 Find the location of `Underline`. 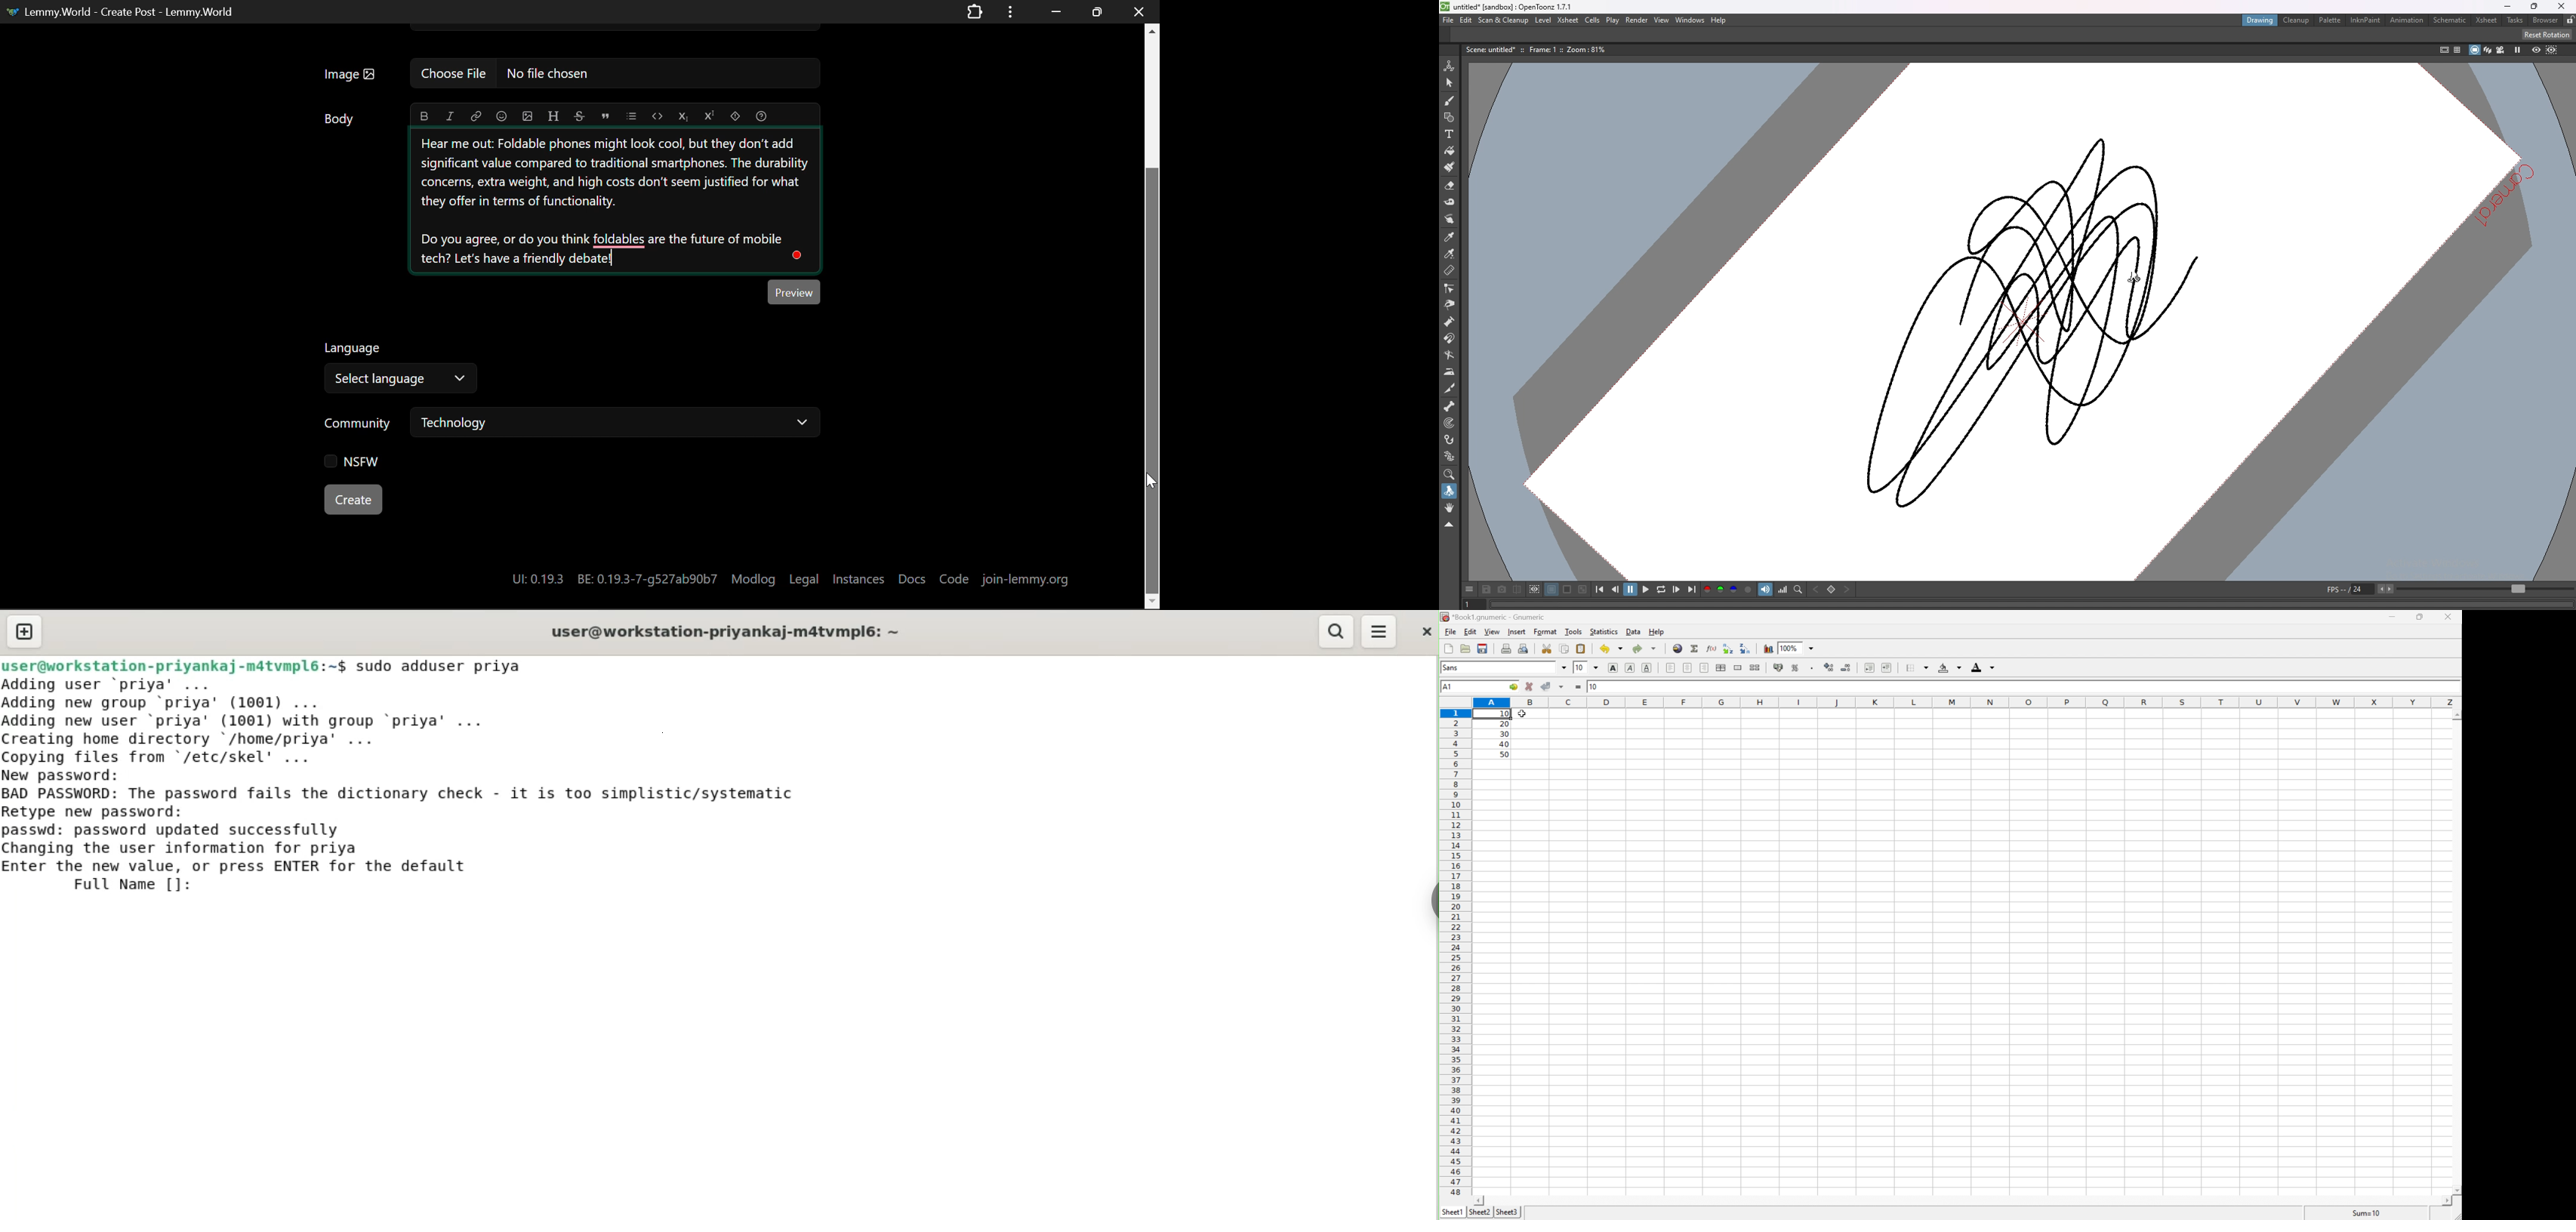

Underline is located at coordinates (1647, 668).